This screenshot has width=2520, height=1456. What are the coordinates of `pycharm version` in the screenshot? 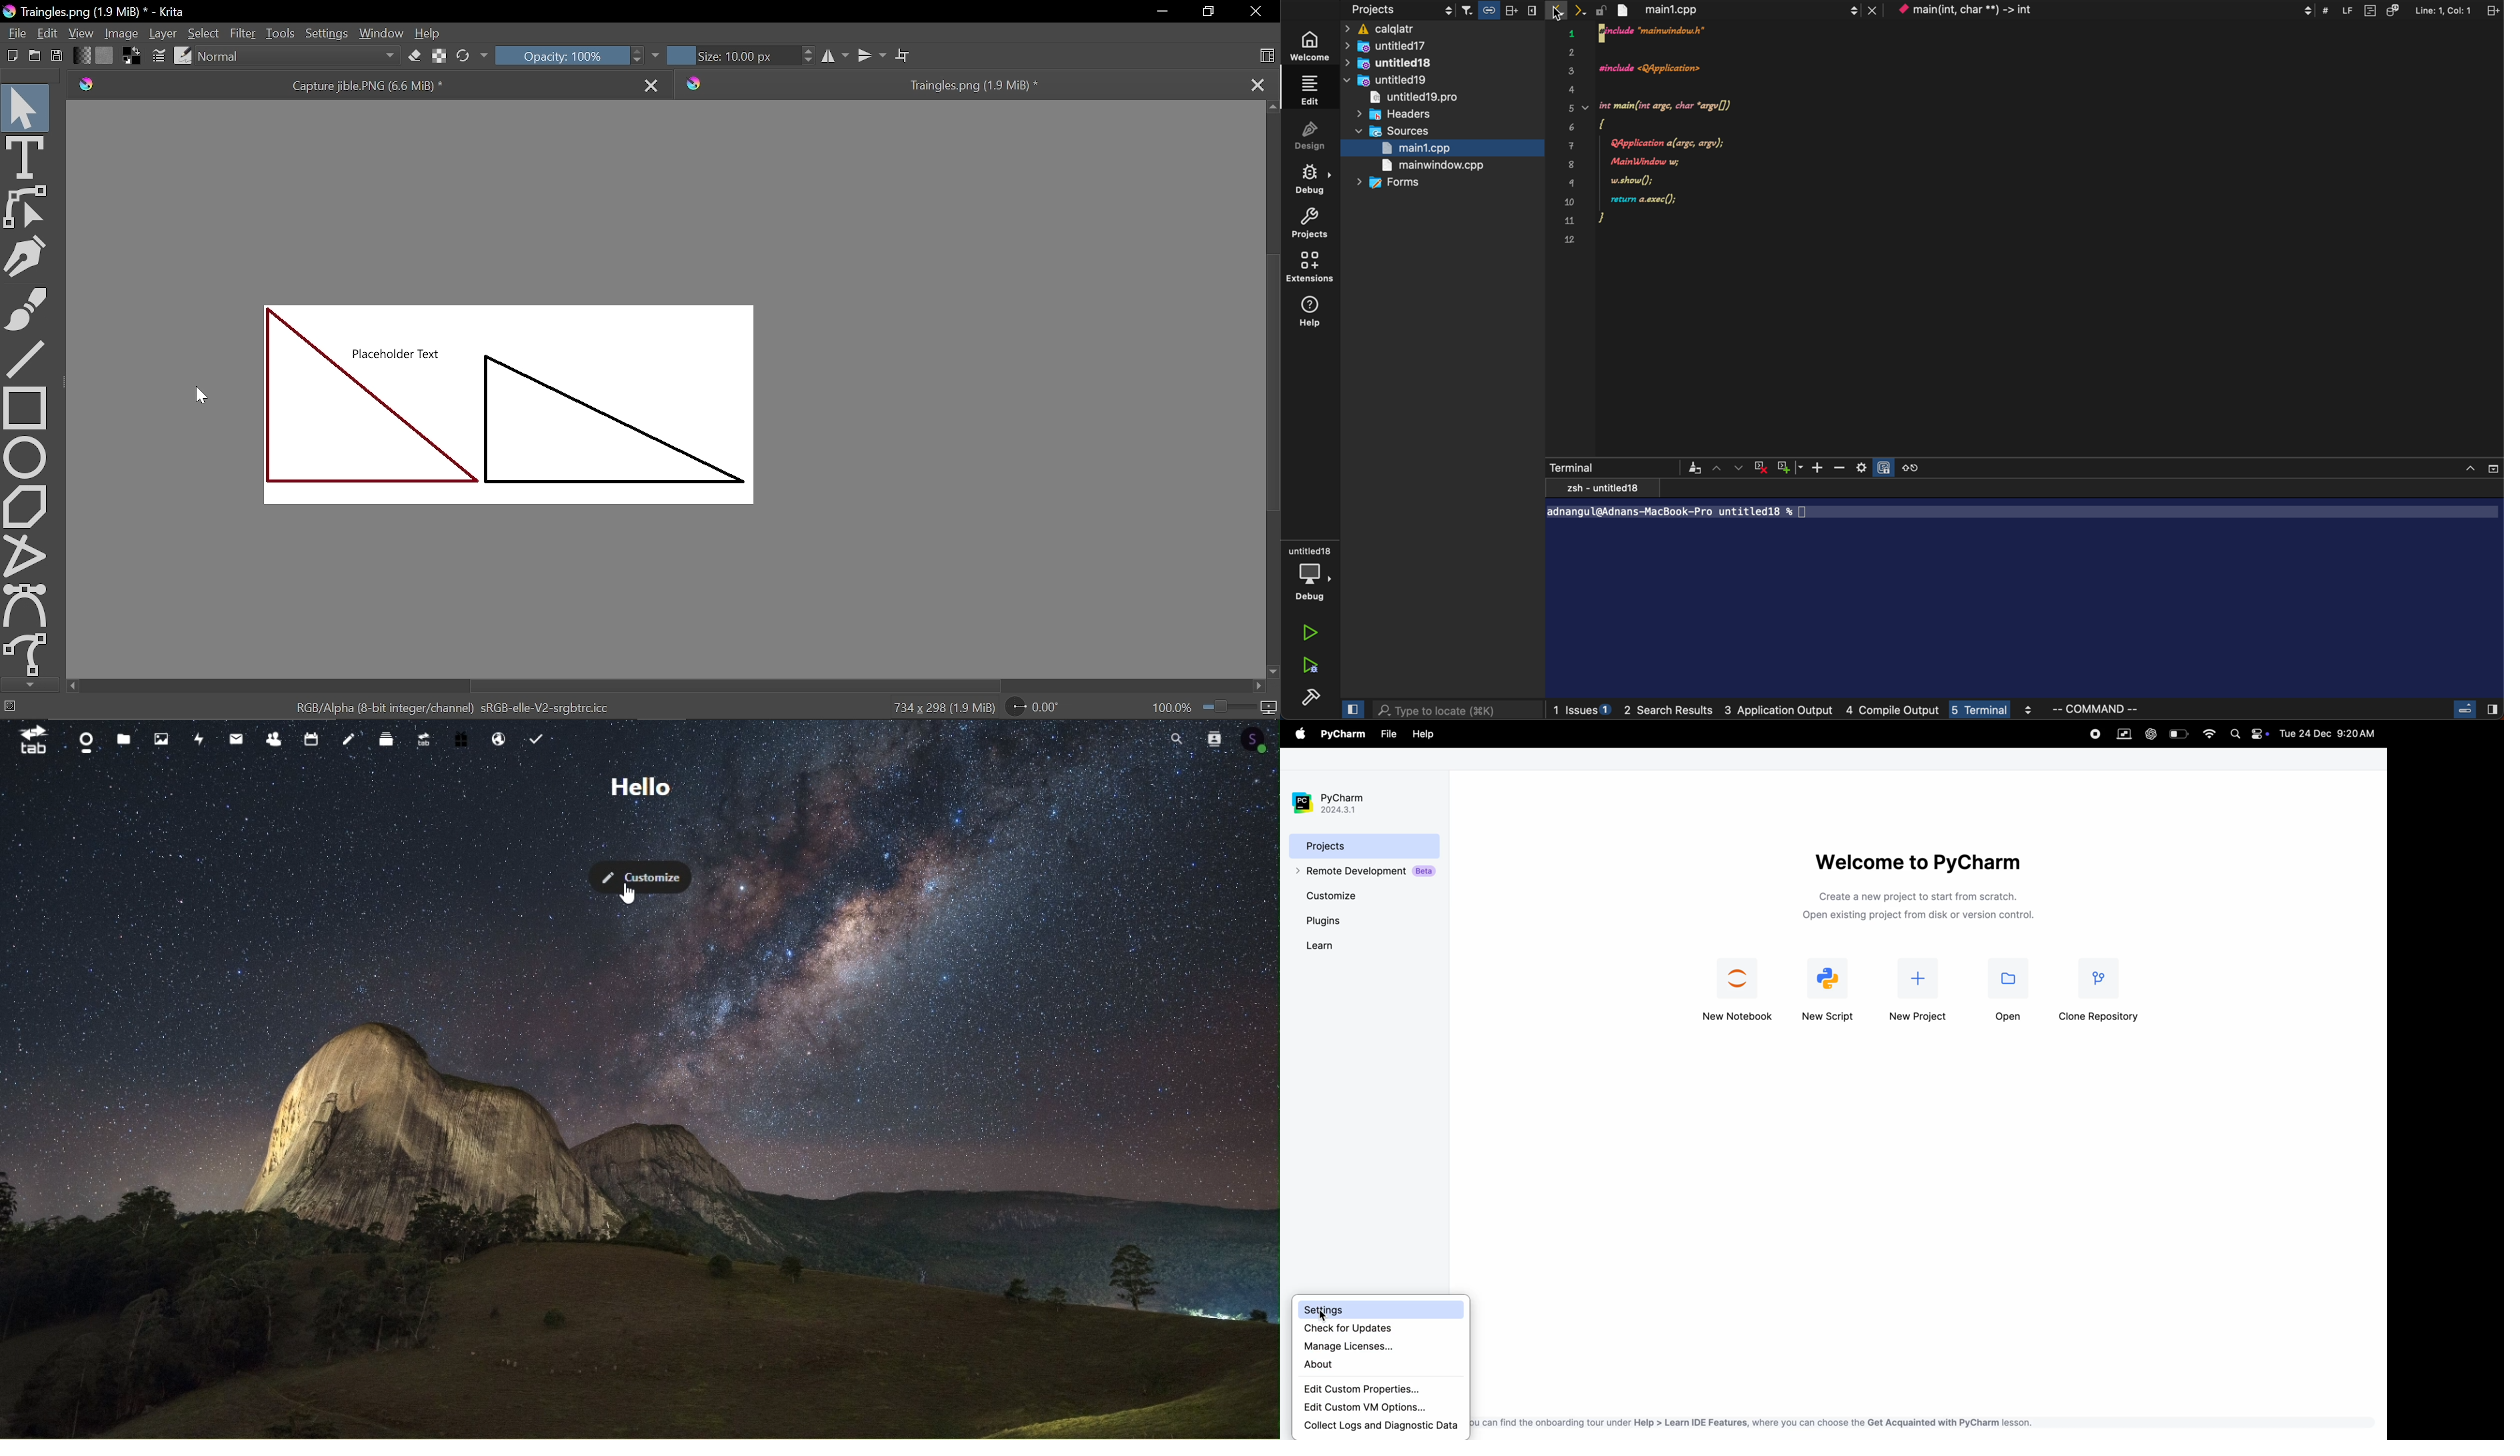 It's located at (1336, 803).